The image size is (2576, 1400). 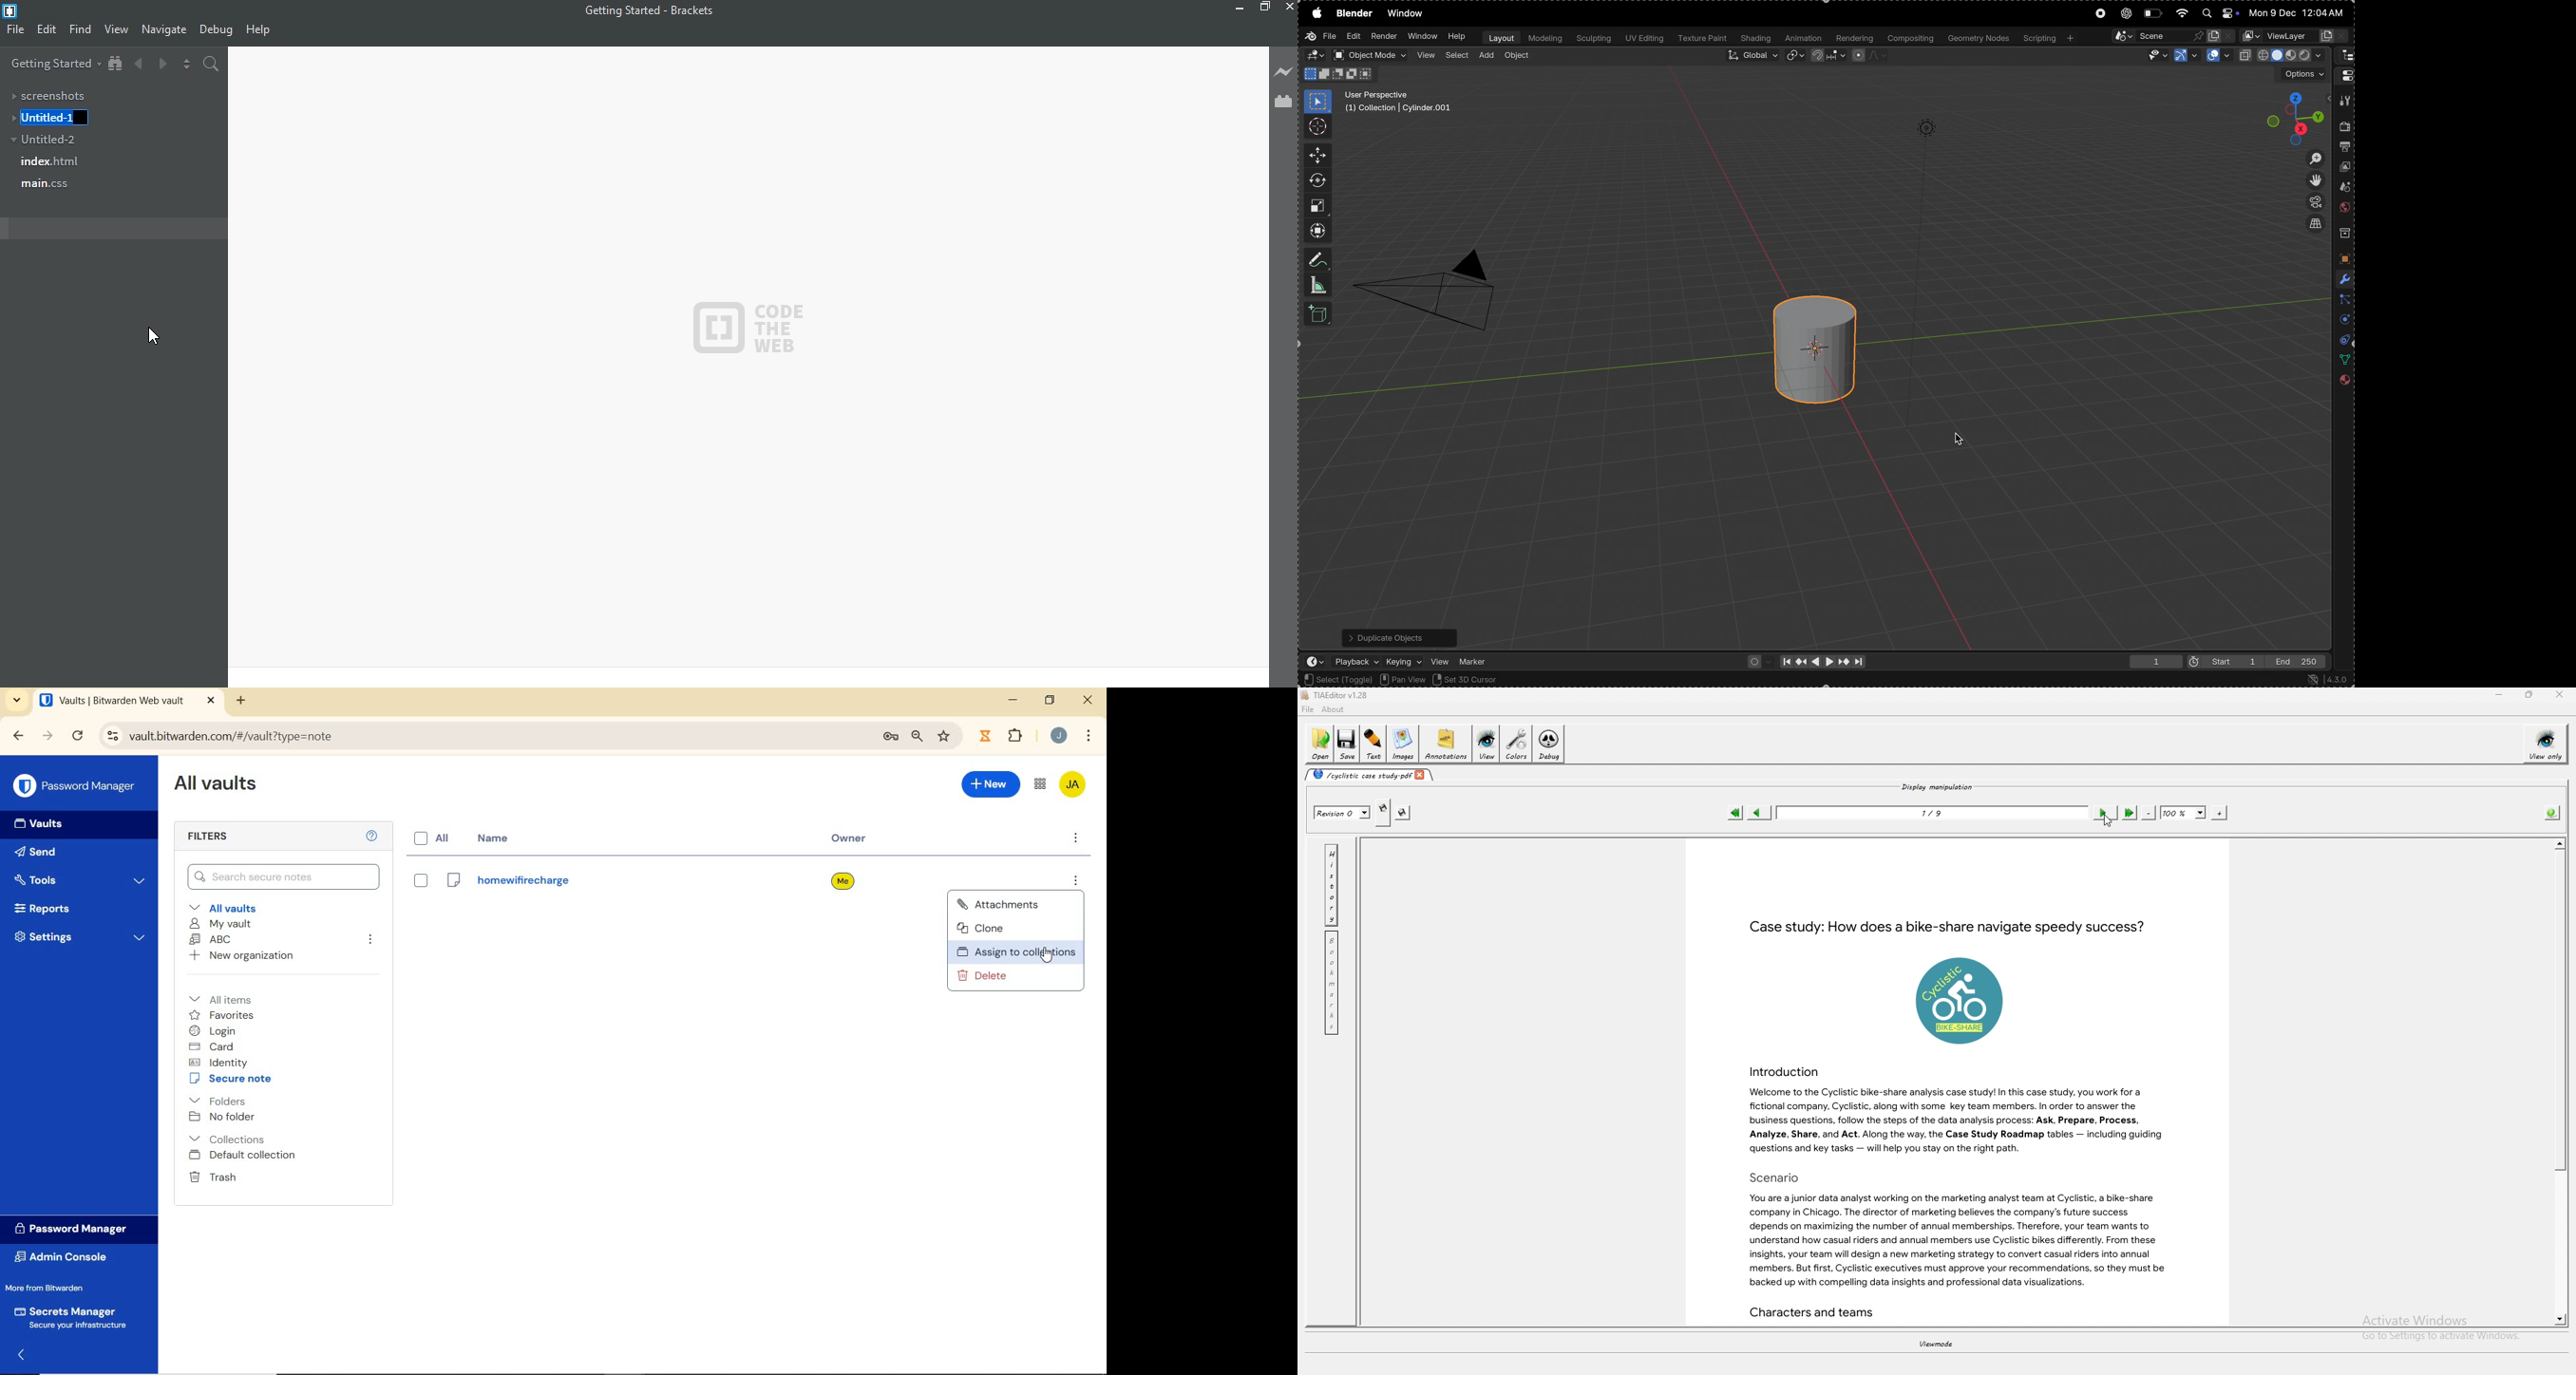 I want to click on annotate measure, so click(x=1319, y=261).